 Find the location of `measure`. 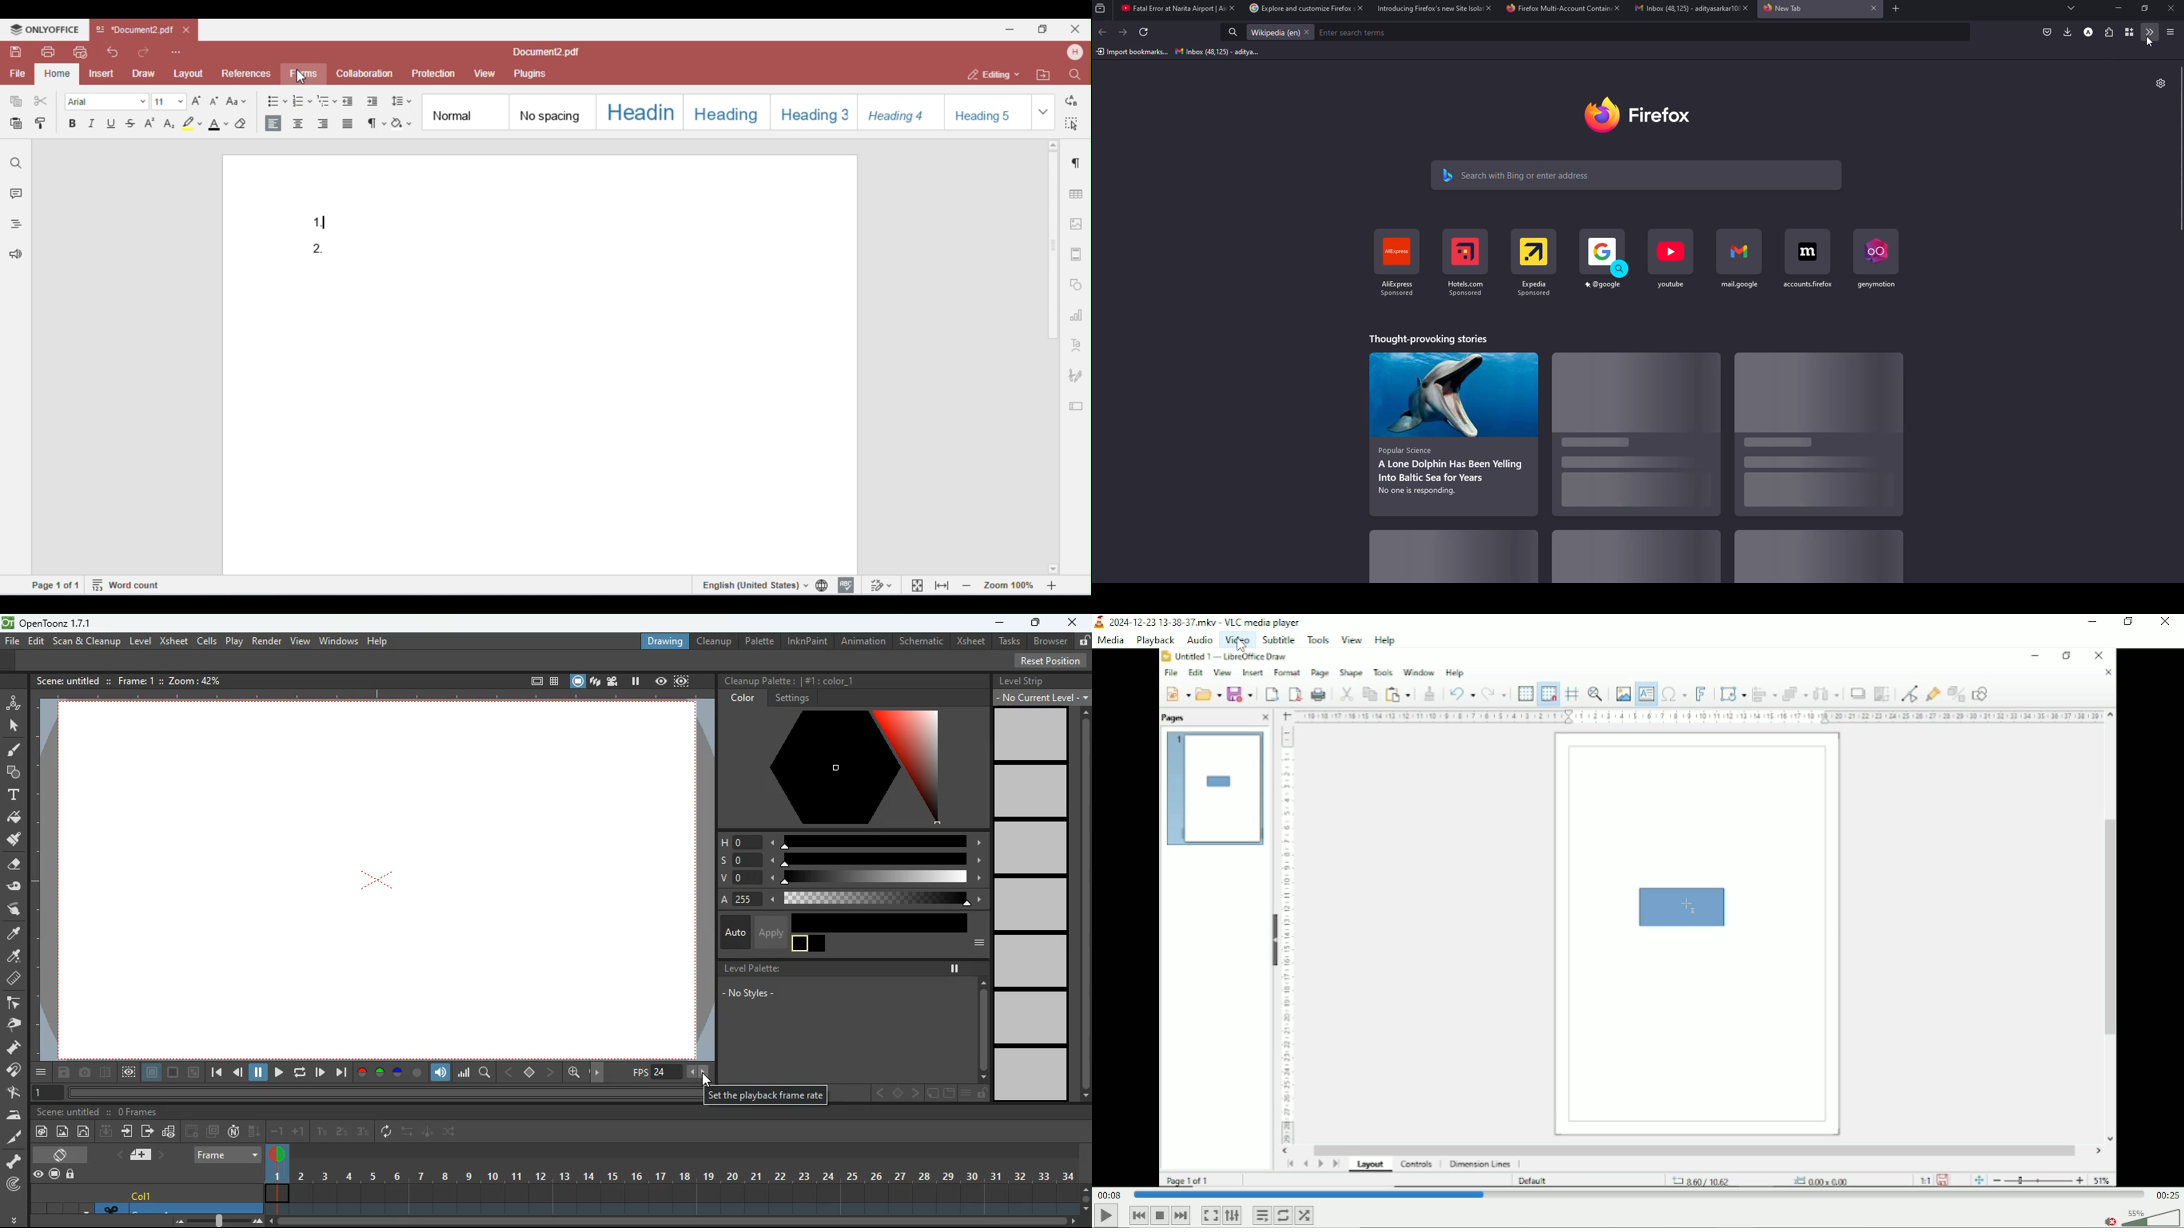

measure is located at coordinates (11, 980).